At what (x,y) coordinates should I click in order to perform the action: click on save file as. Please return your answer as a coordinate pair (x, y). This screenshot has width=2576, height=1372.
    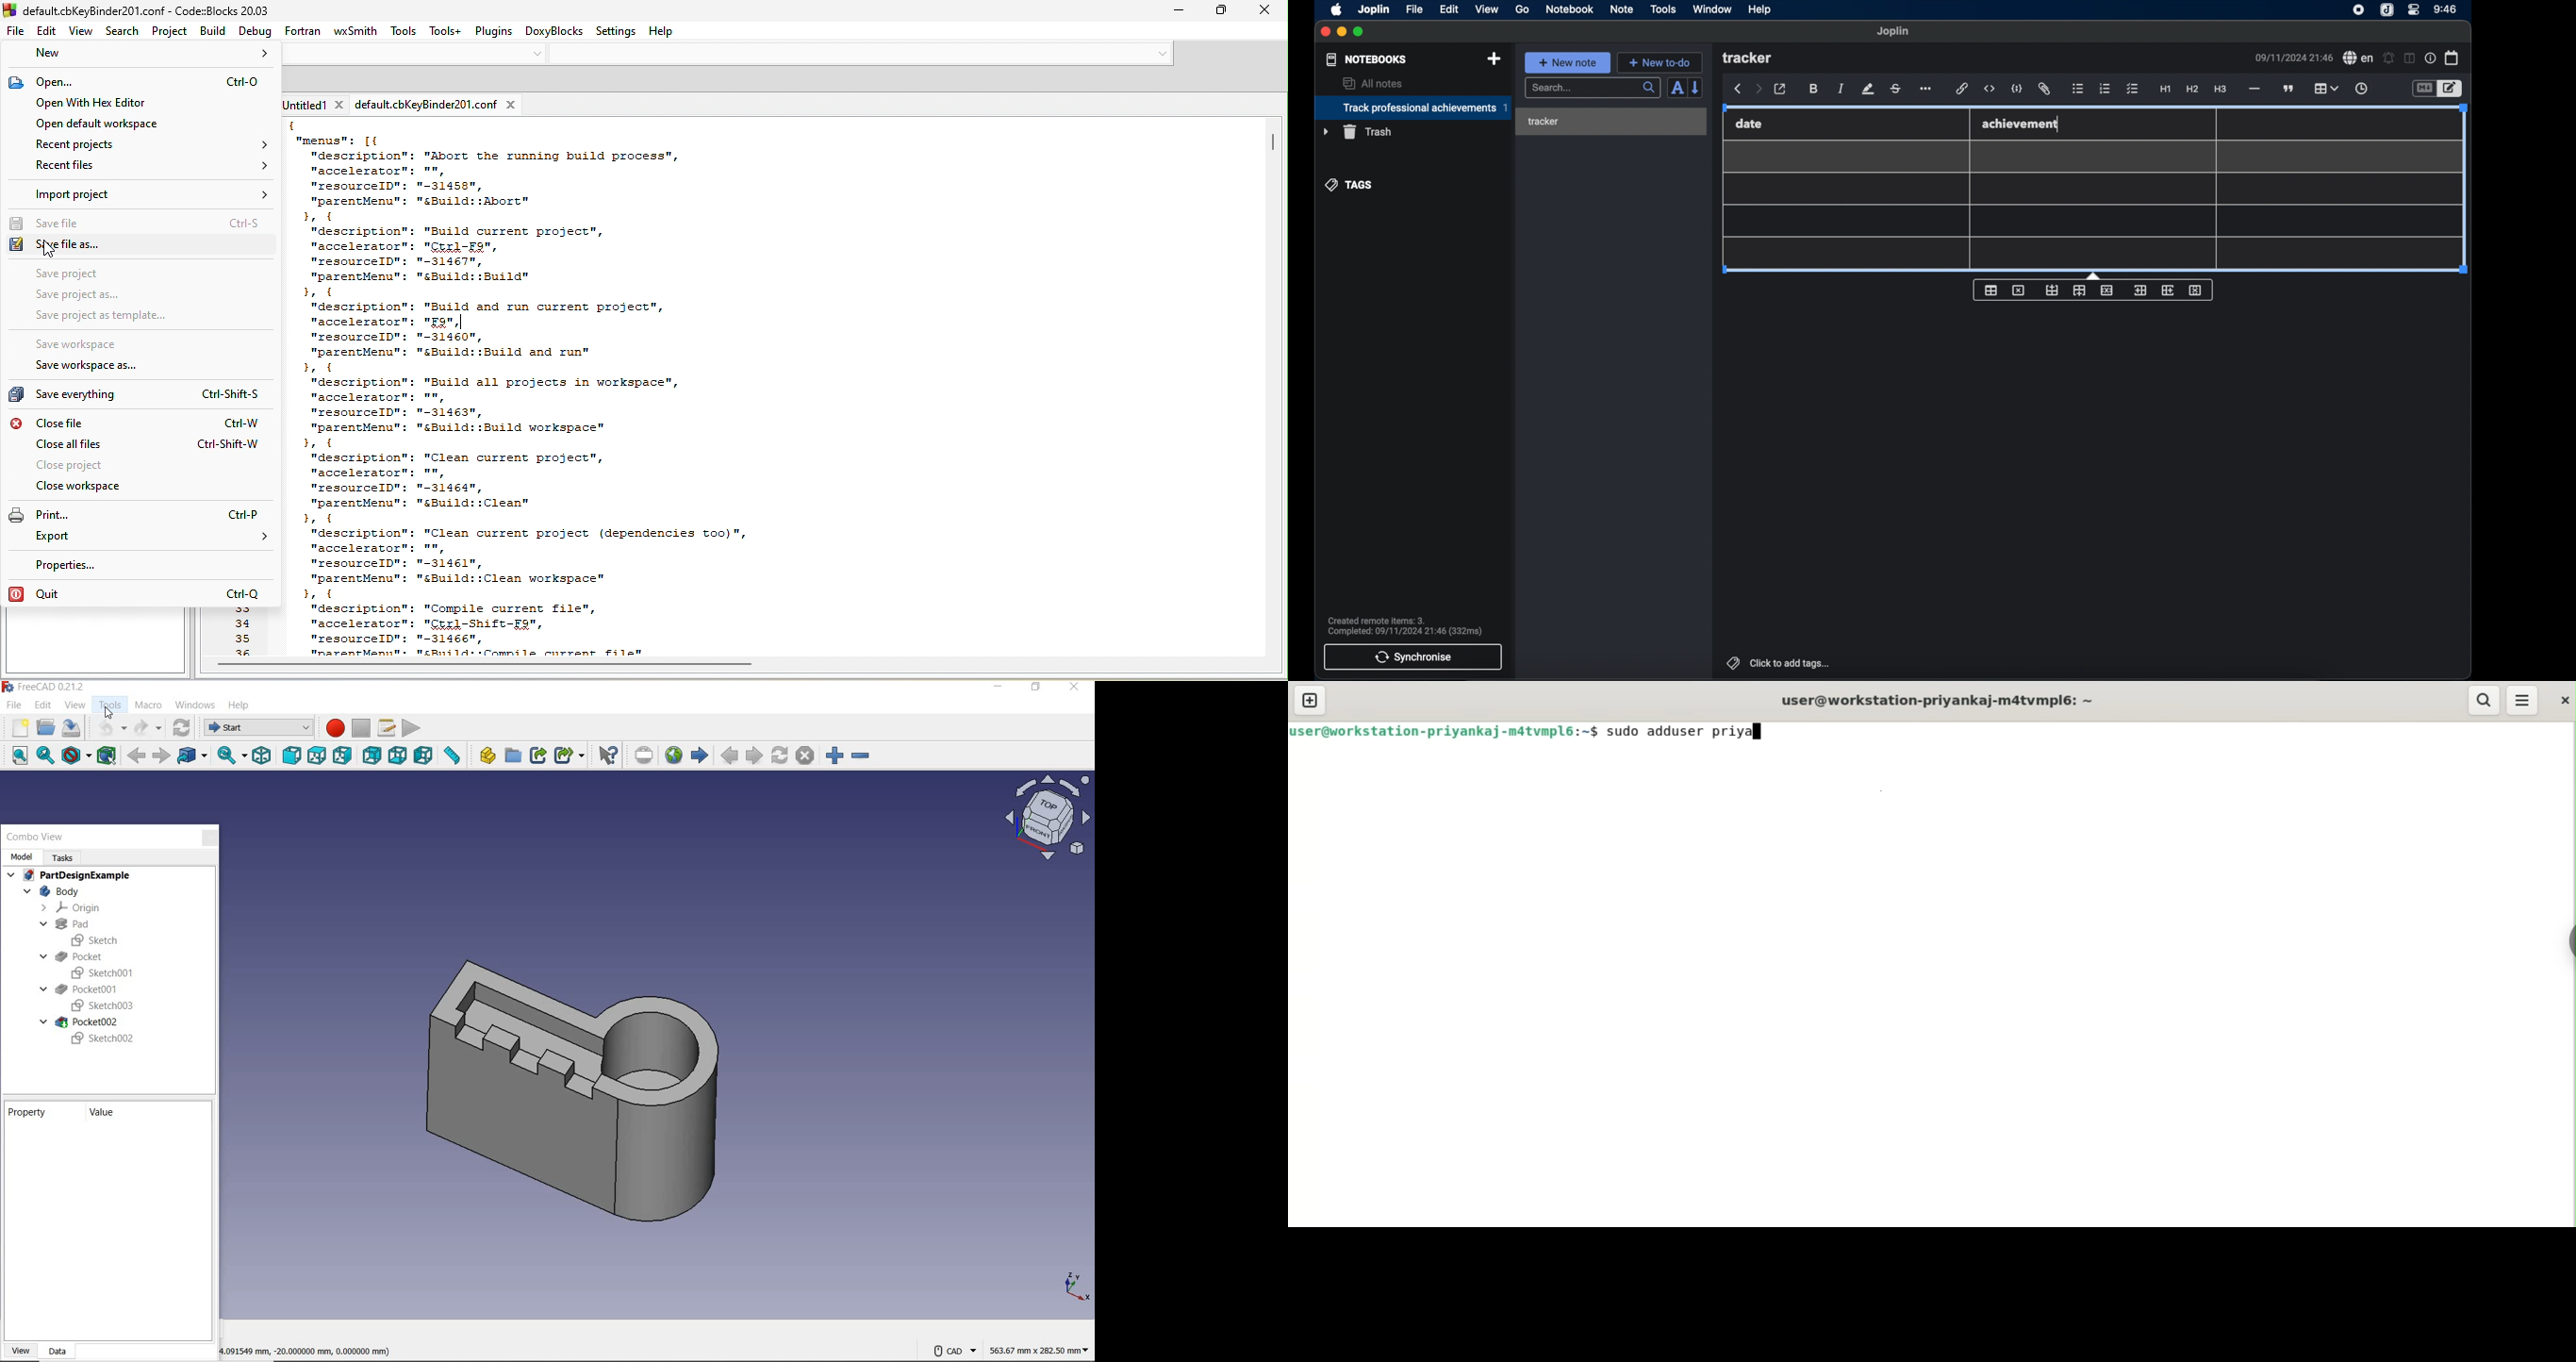
    Looking at the image, I should click on (96, 245).